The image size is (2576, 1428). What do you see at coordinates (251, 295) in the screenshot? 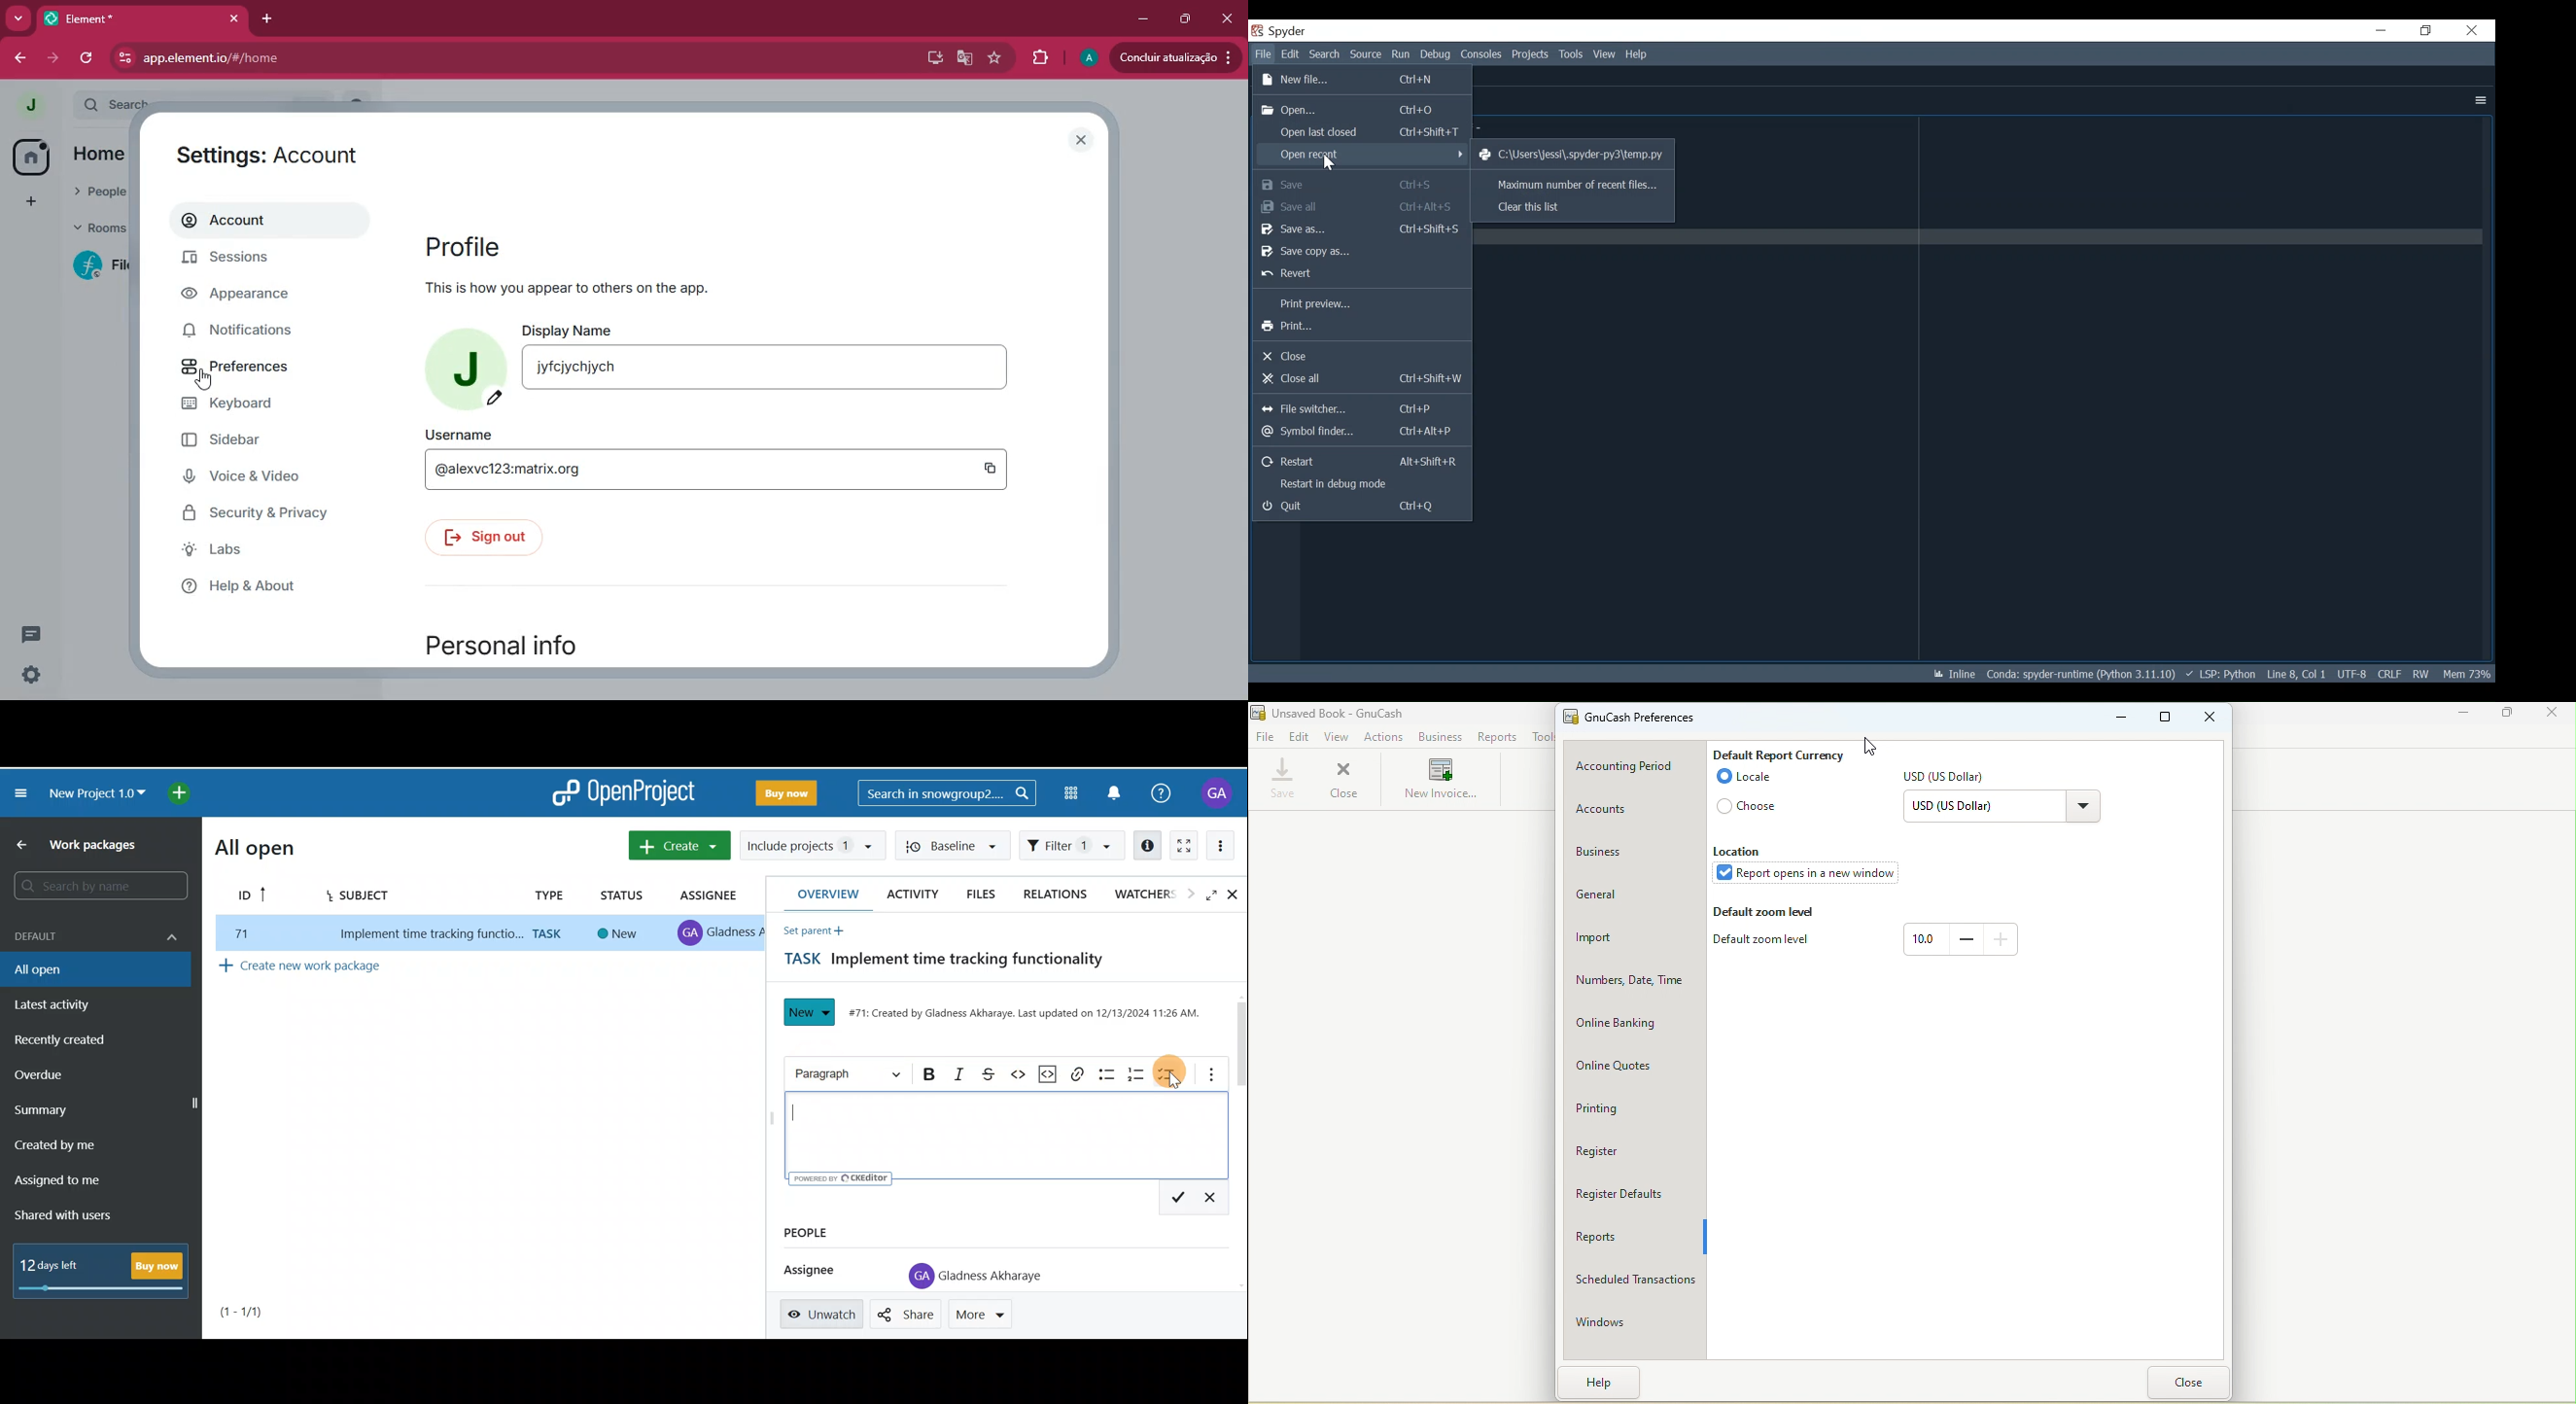
I see `appearance` at bounding box center [251, 295].